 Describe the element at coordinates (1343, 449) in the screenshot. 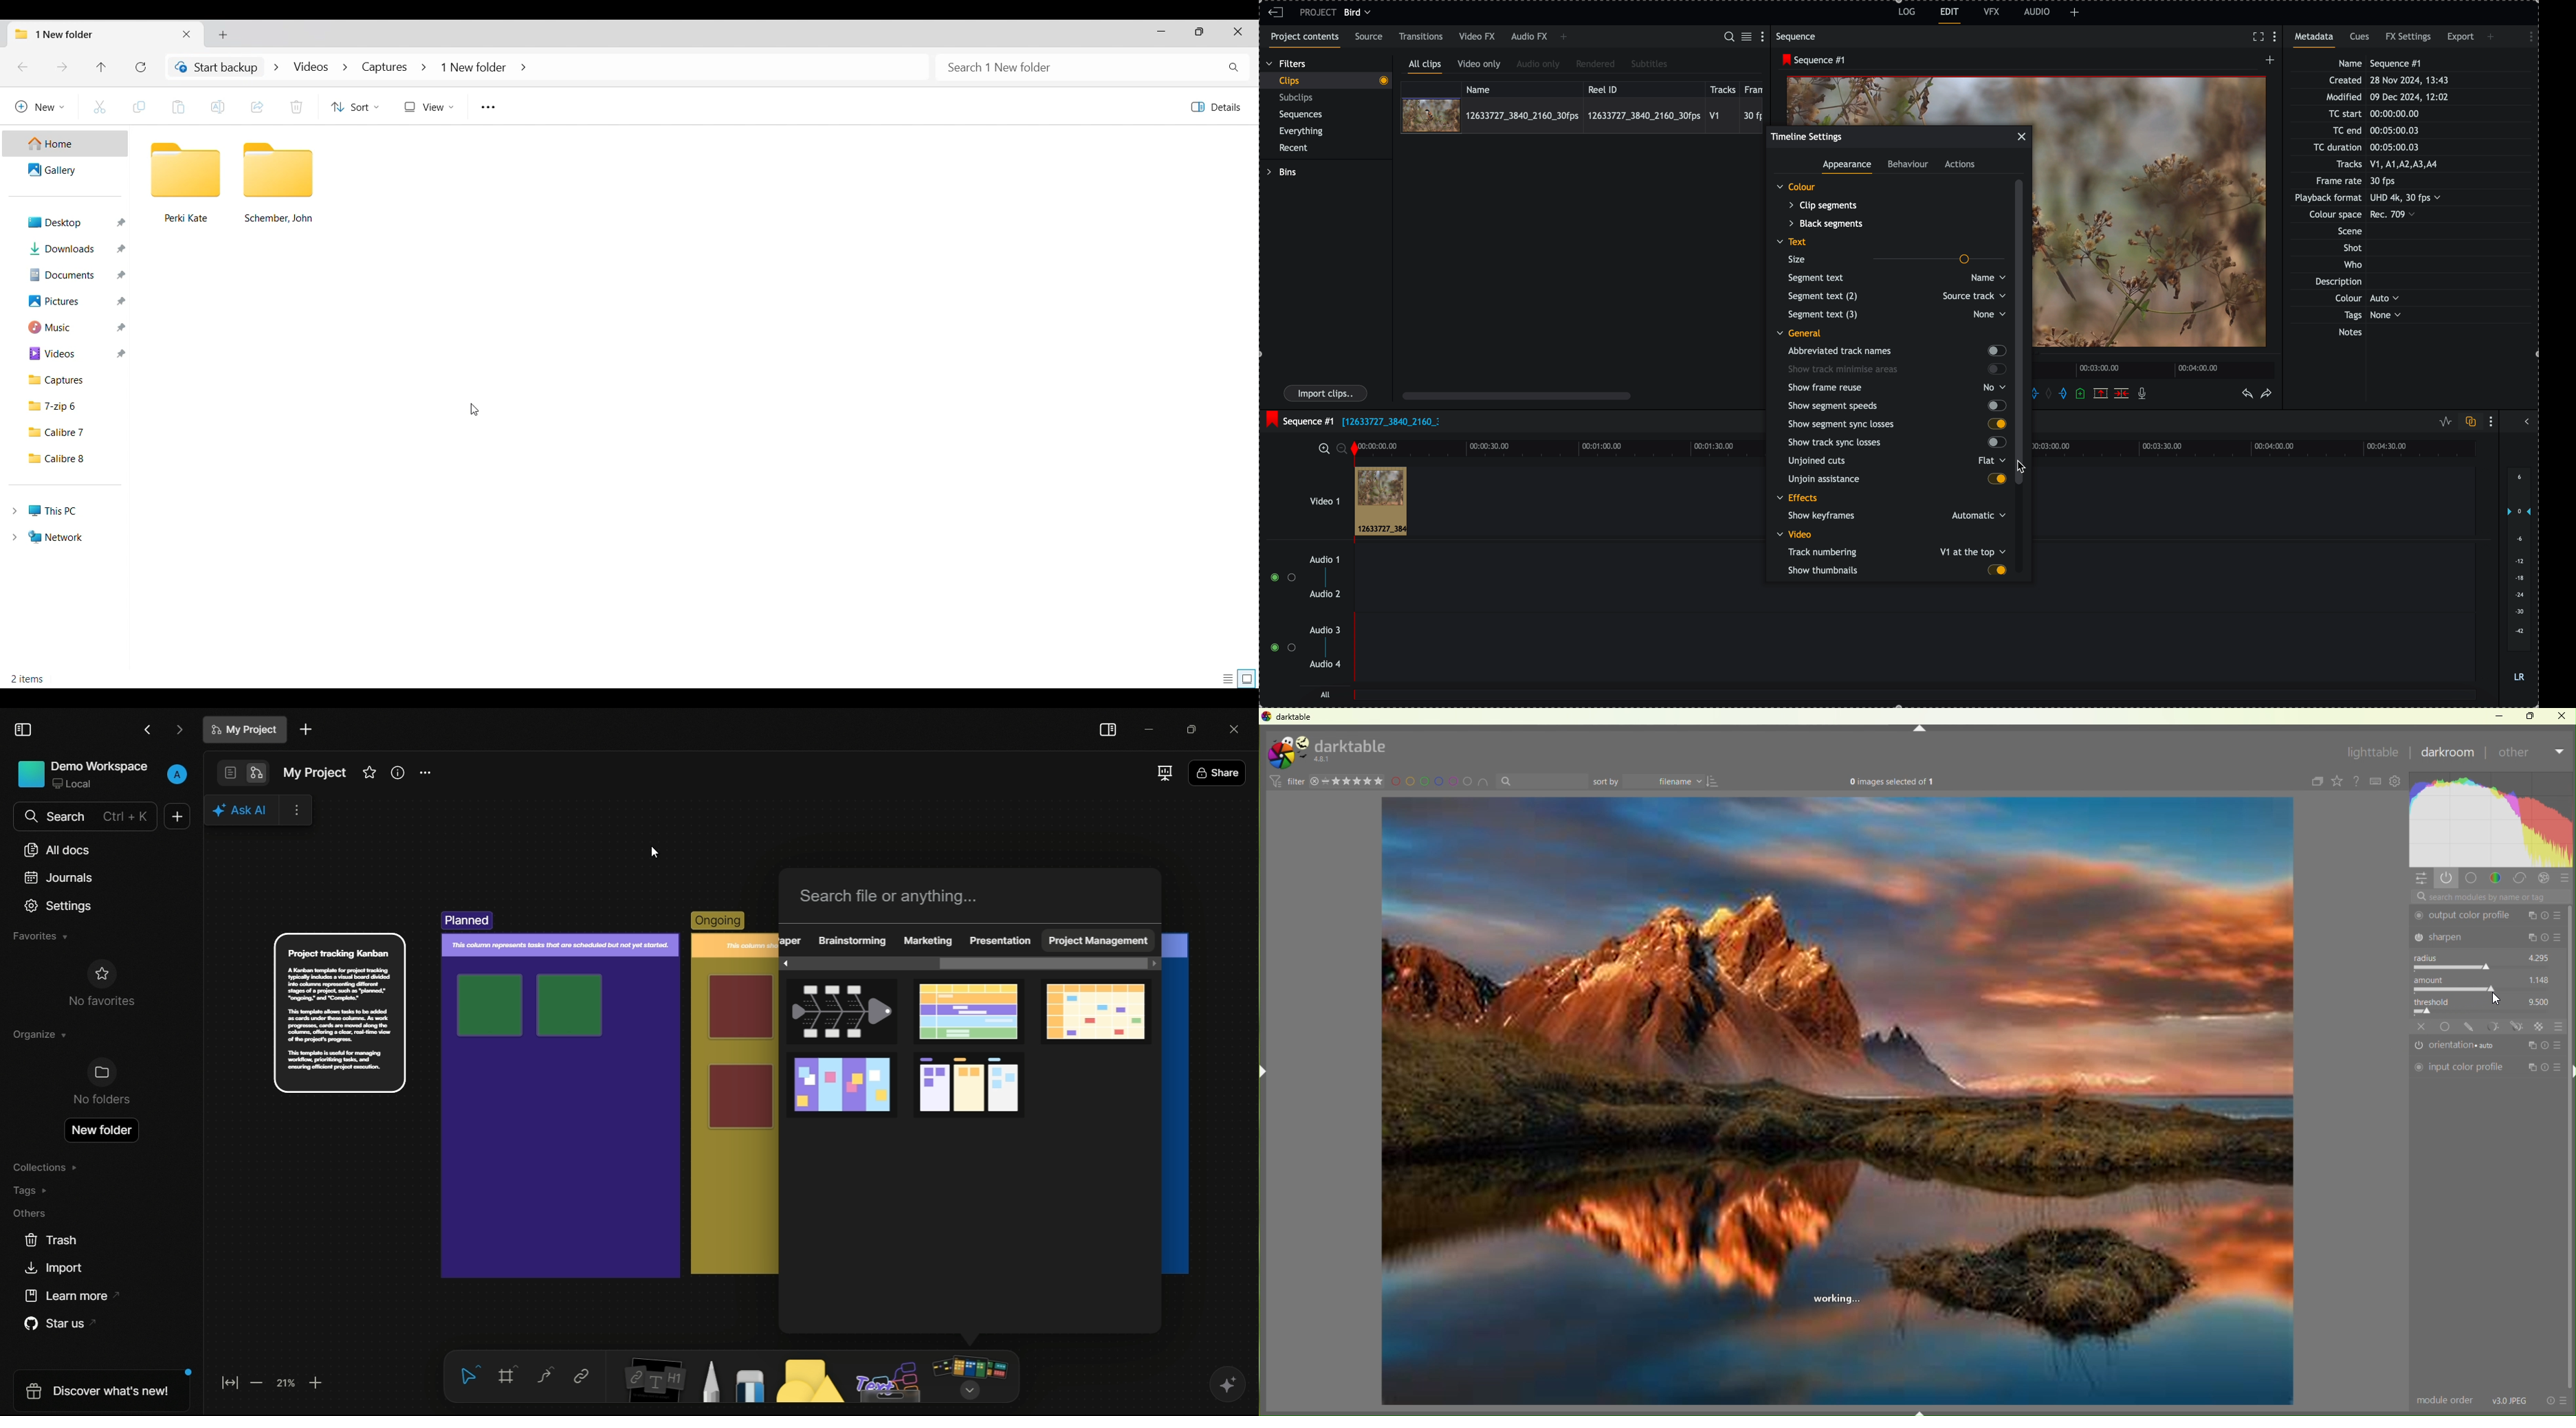

I see `zoom ouy` at that location.